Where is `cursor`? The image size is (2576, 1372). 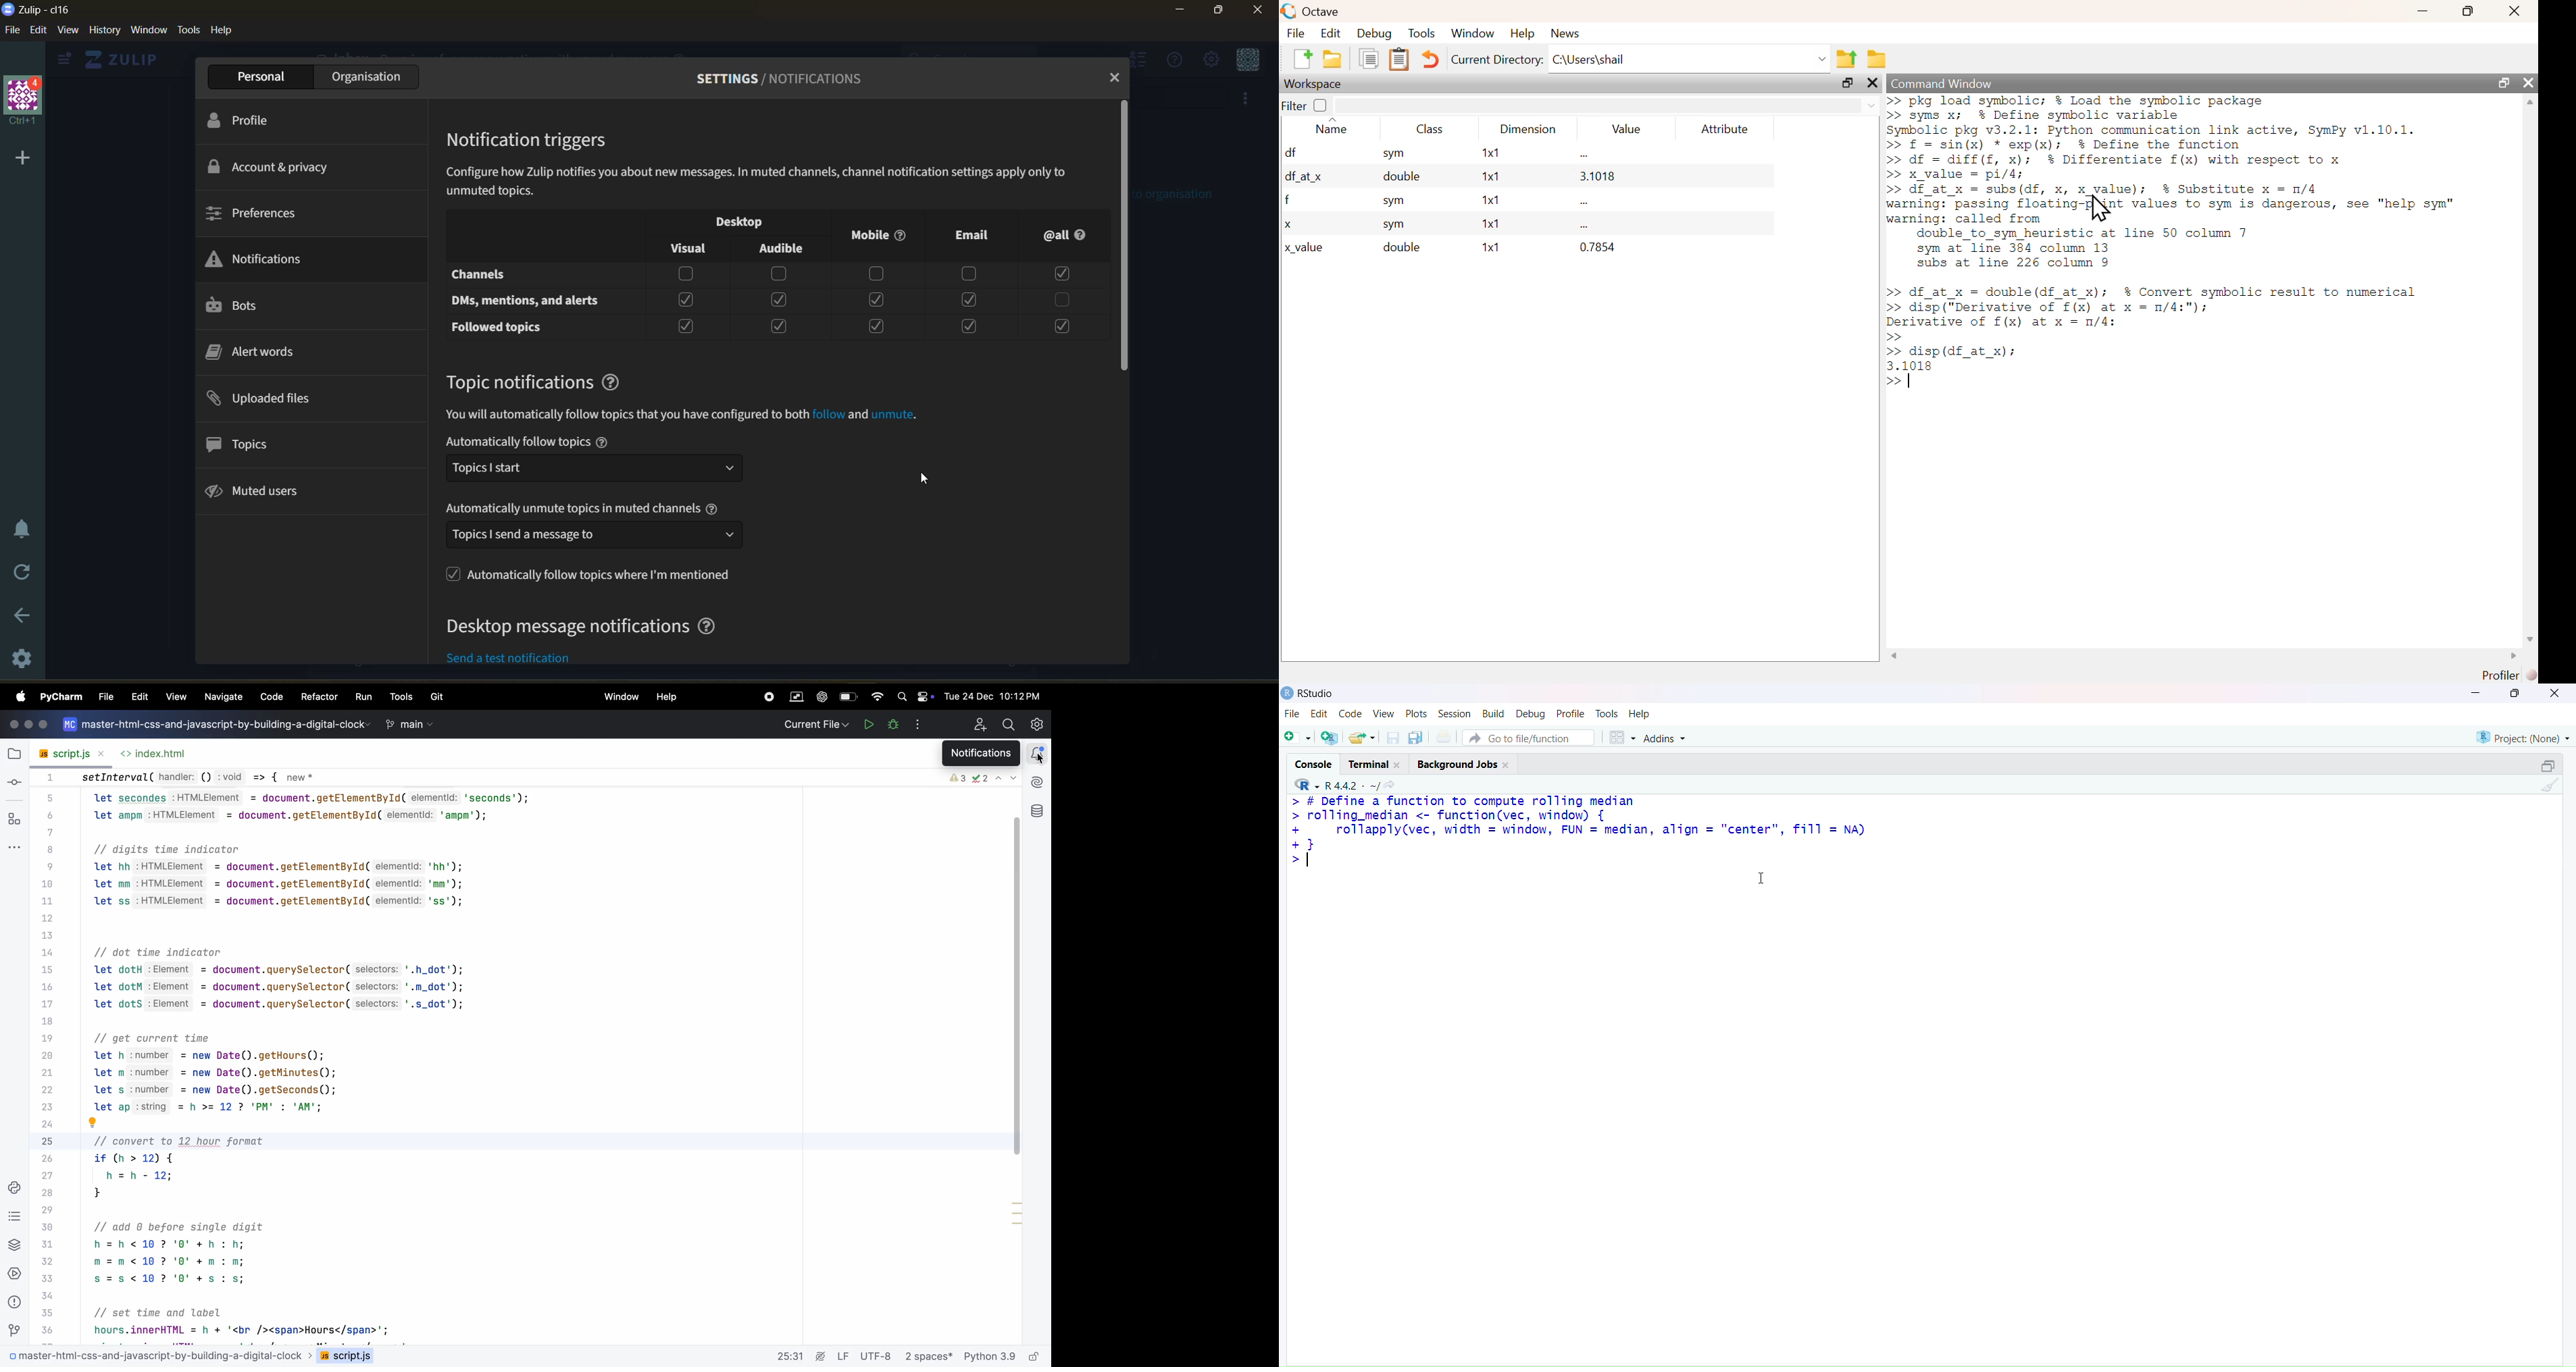
cursor is located at coordinates (925, 476).